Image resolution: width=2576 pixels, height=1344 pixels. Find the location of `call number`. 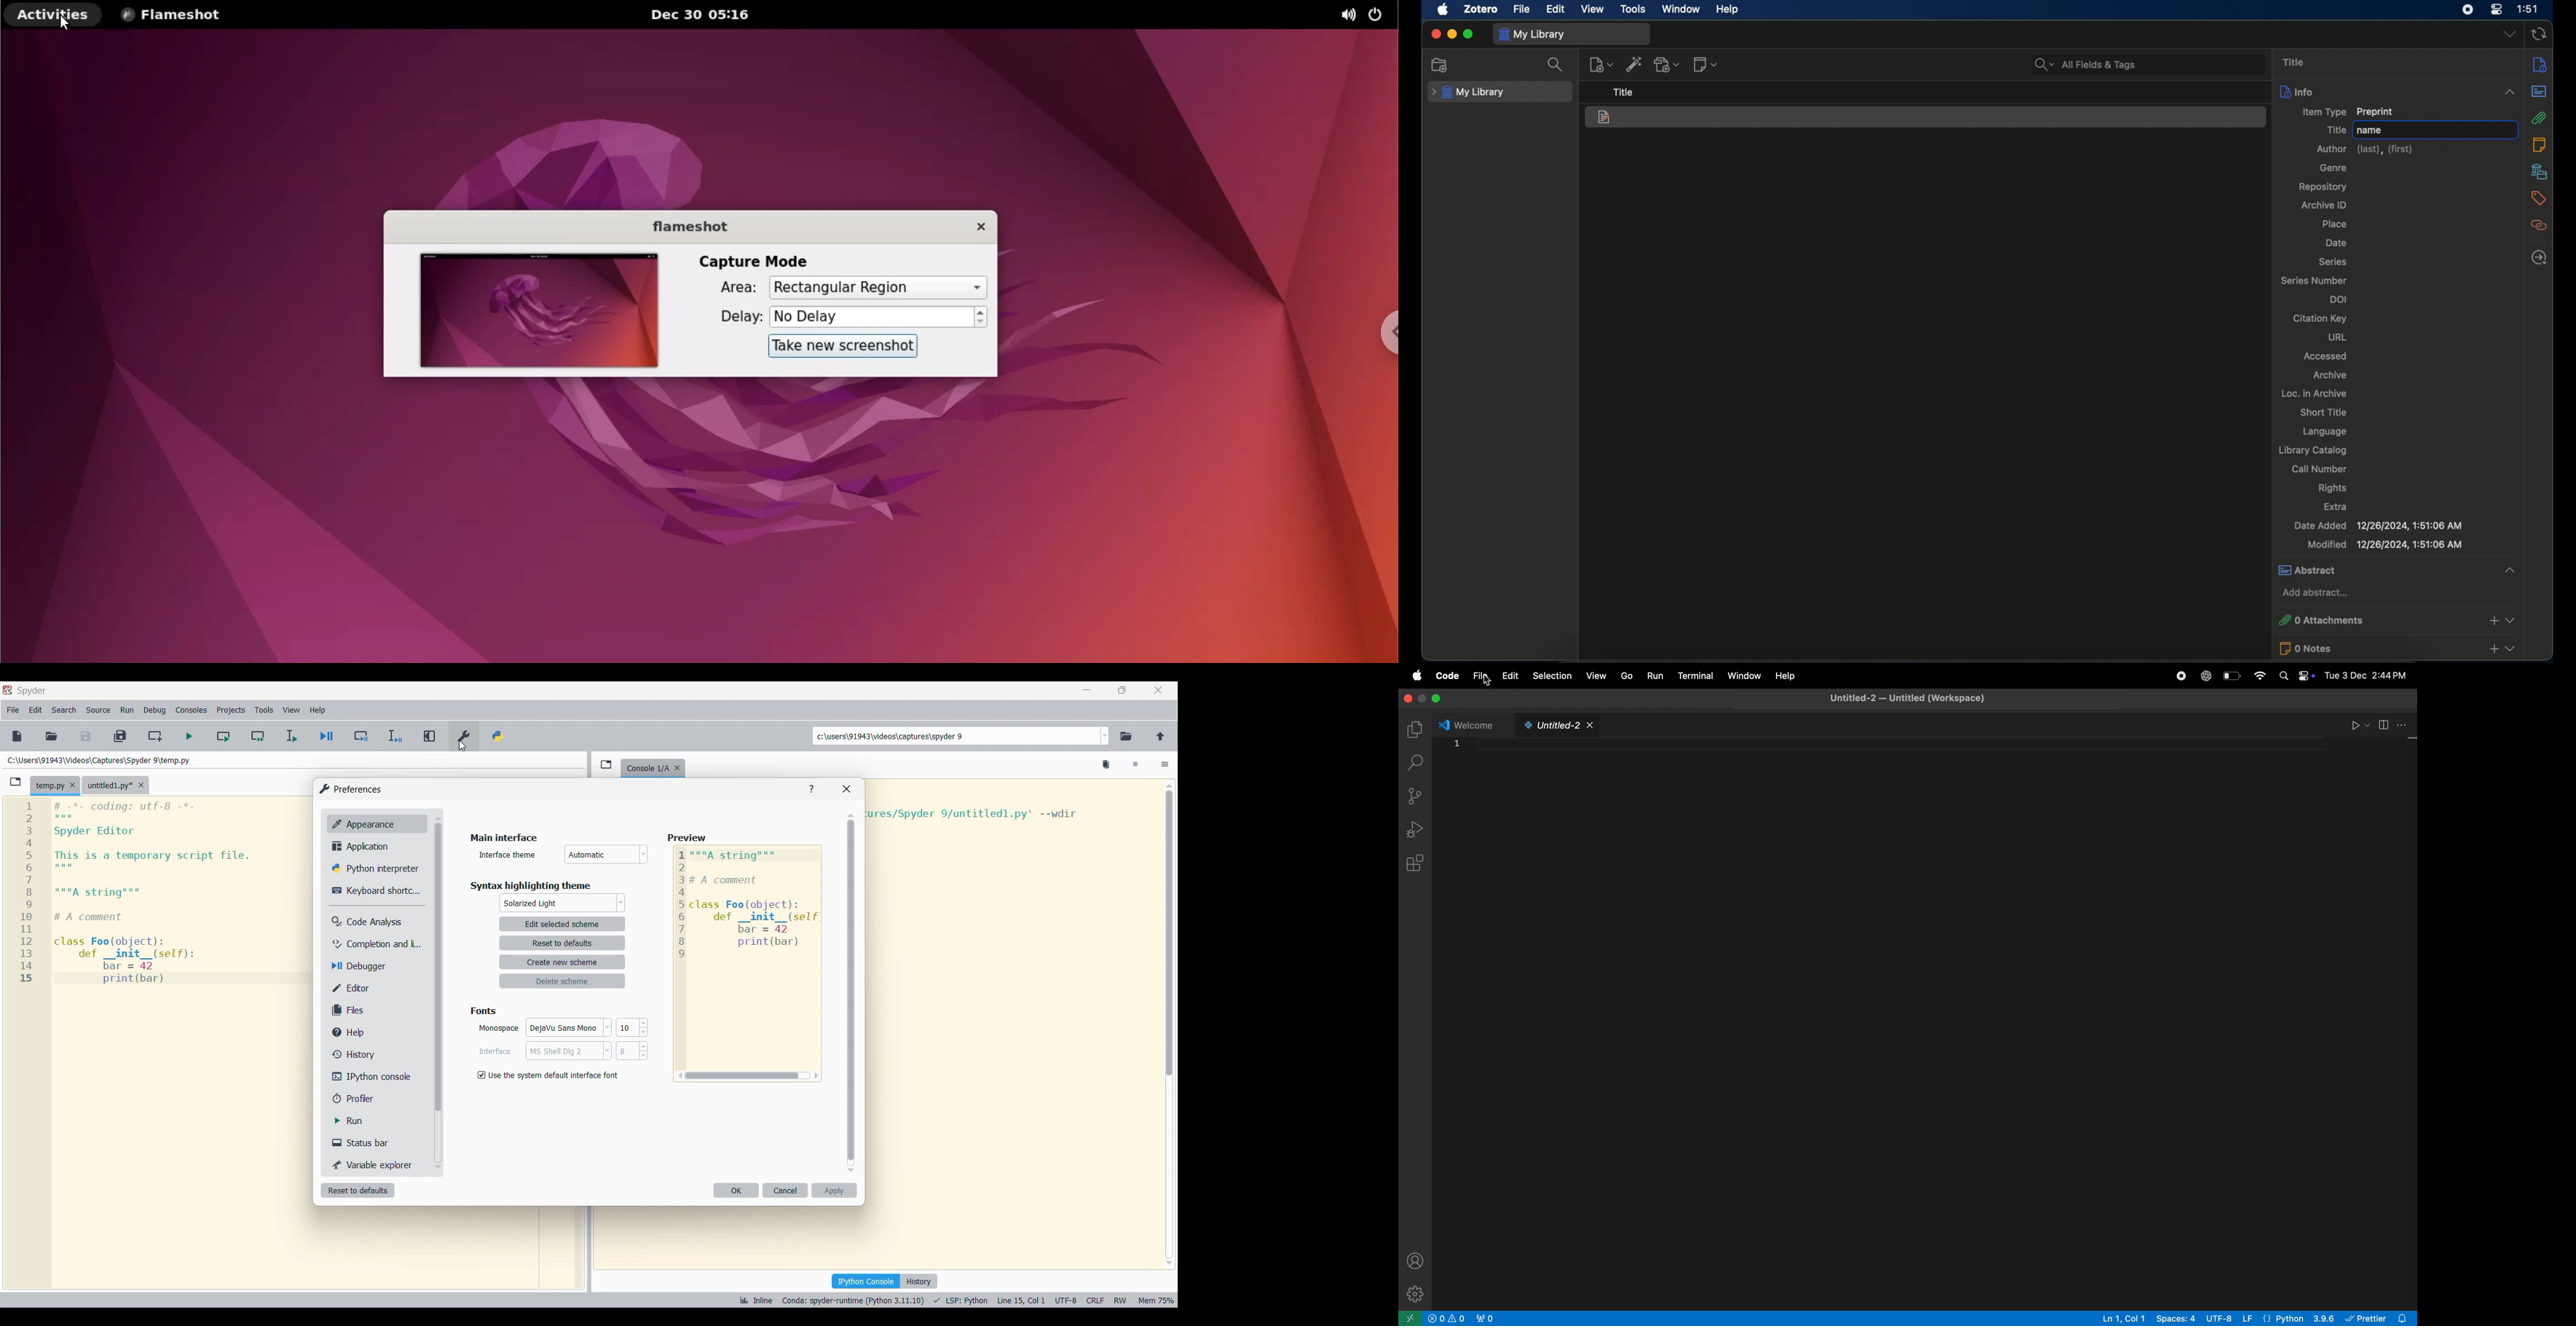

call number is located at coordinates (2321, 469).